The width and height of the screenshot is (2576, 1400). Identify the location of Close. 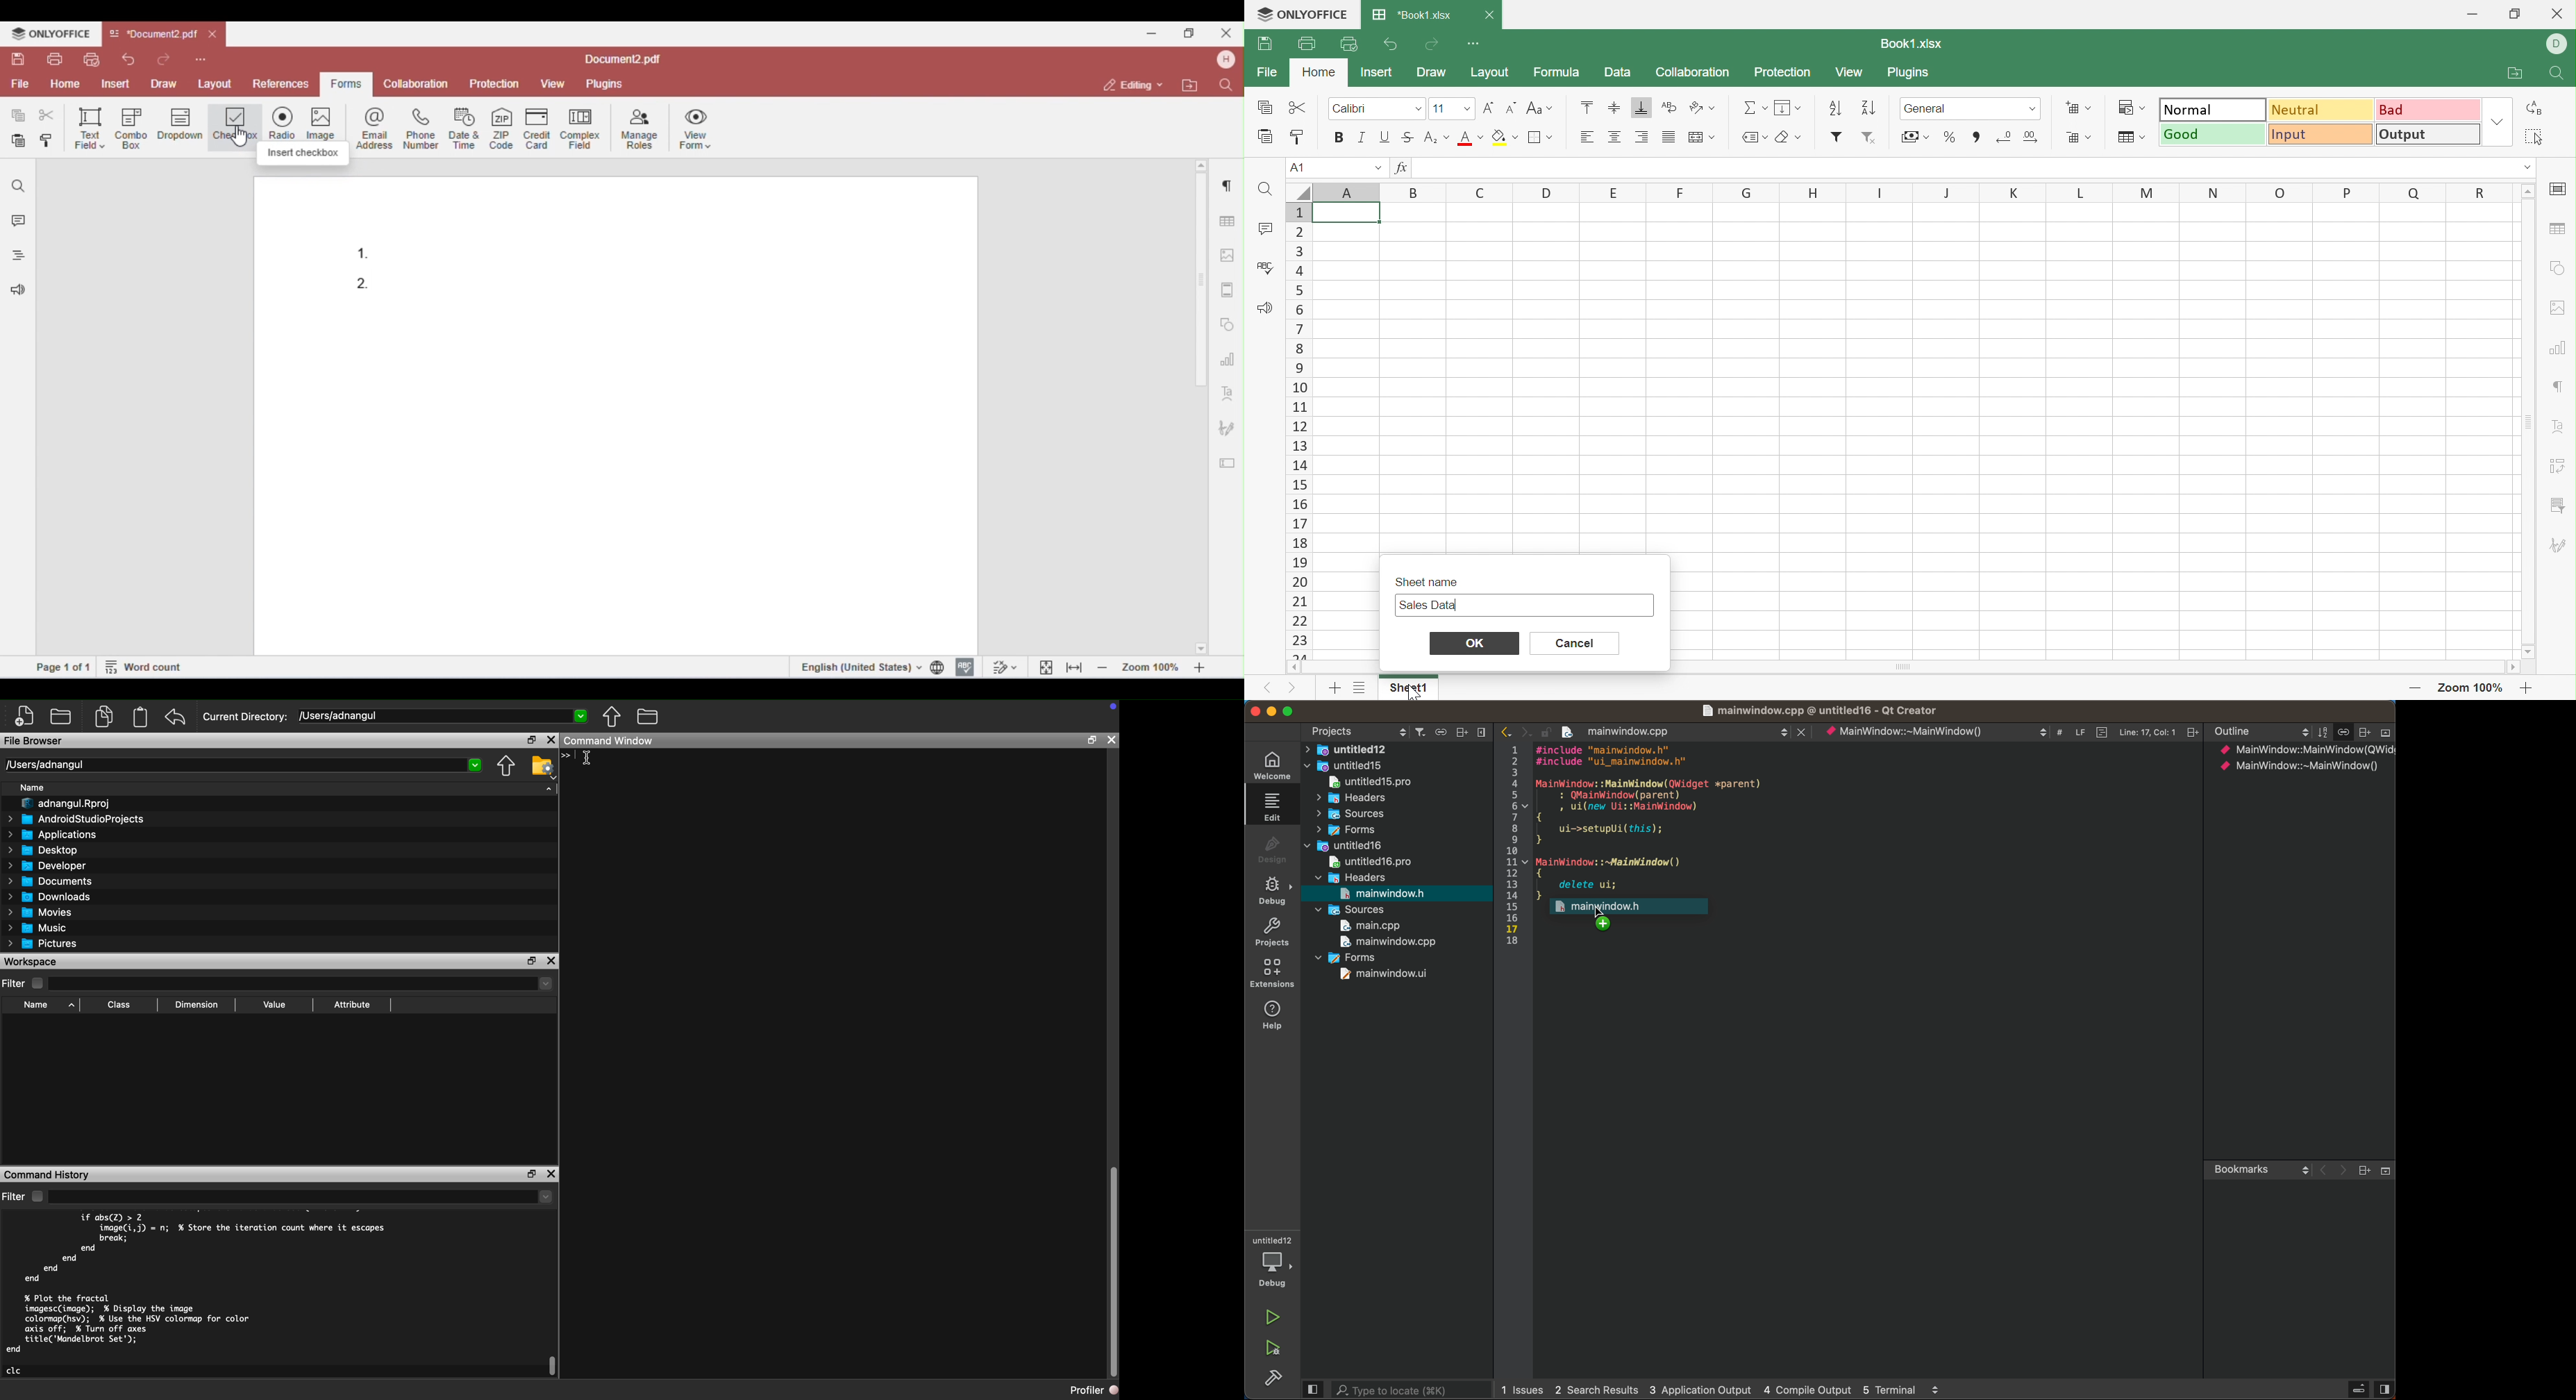
(552, 740).